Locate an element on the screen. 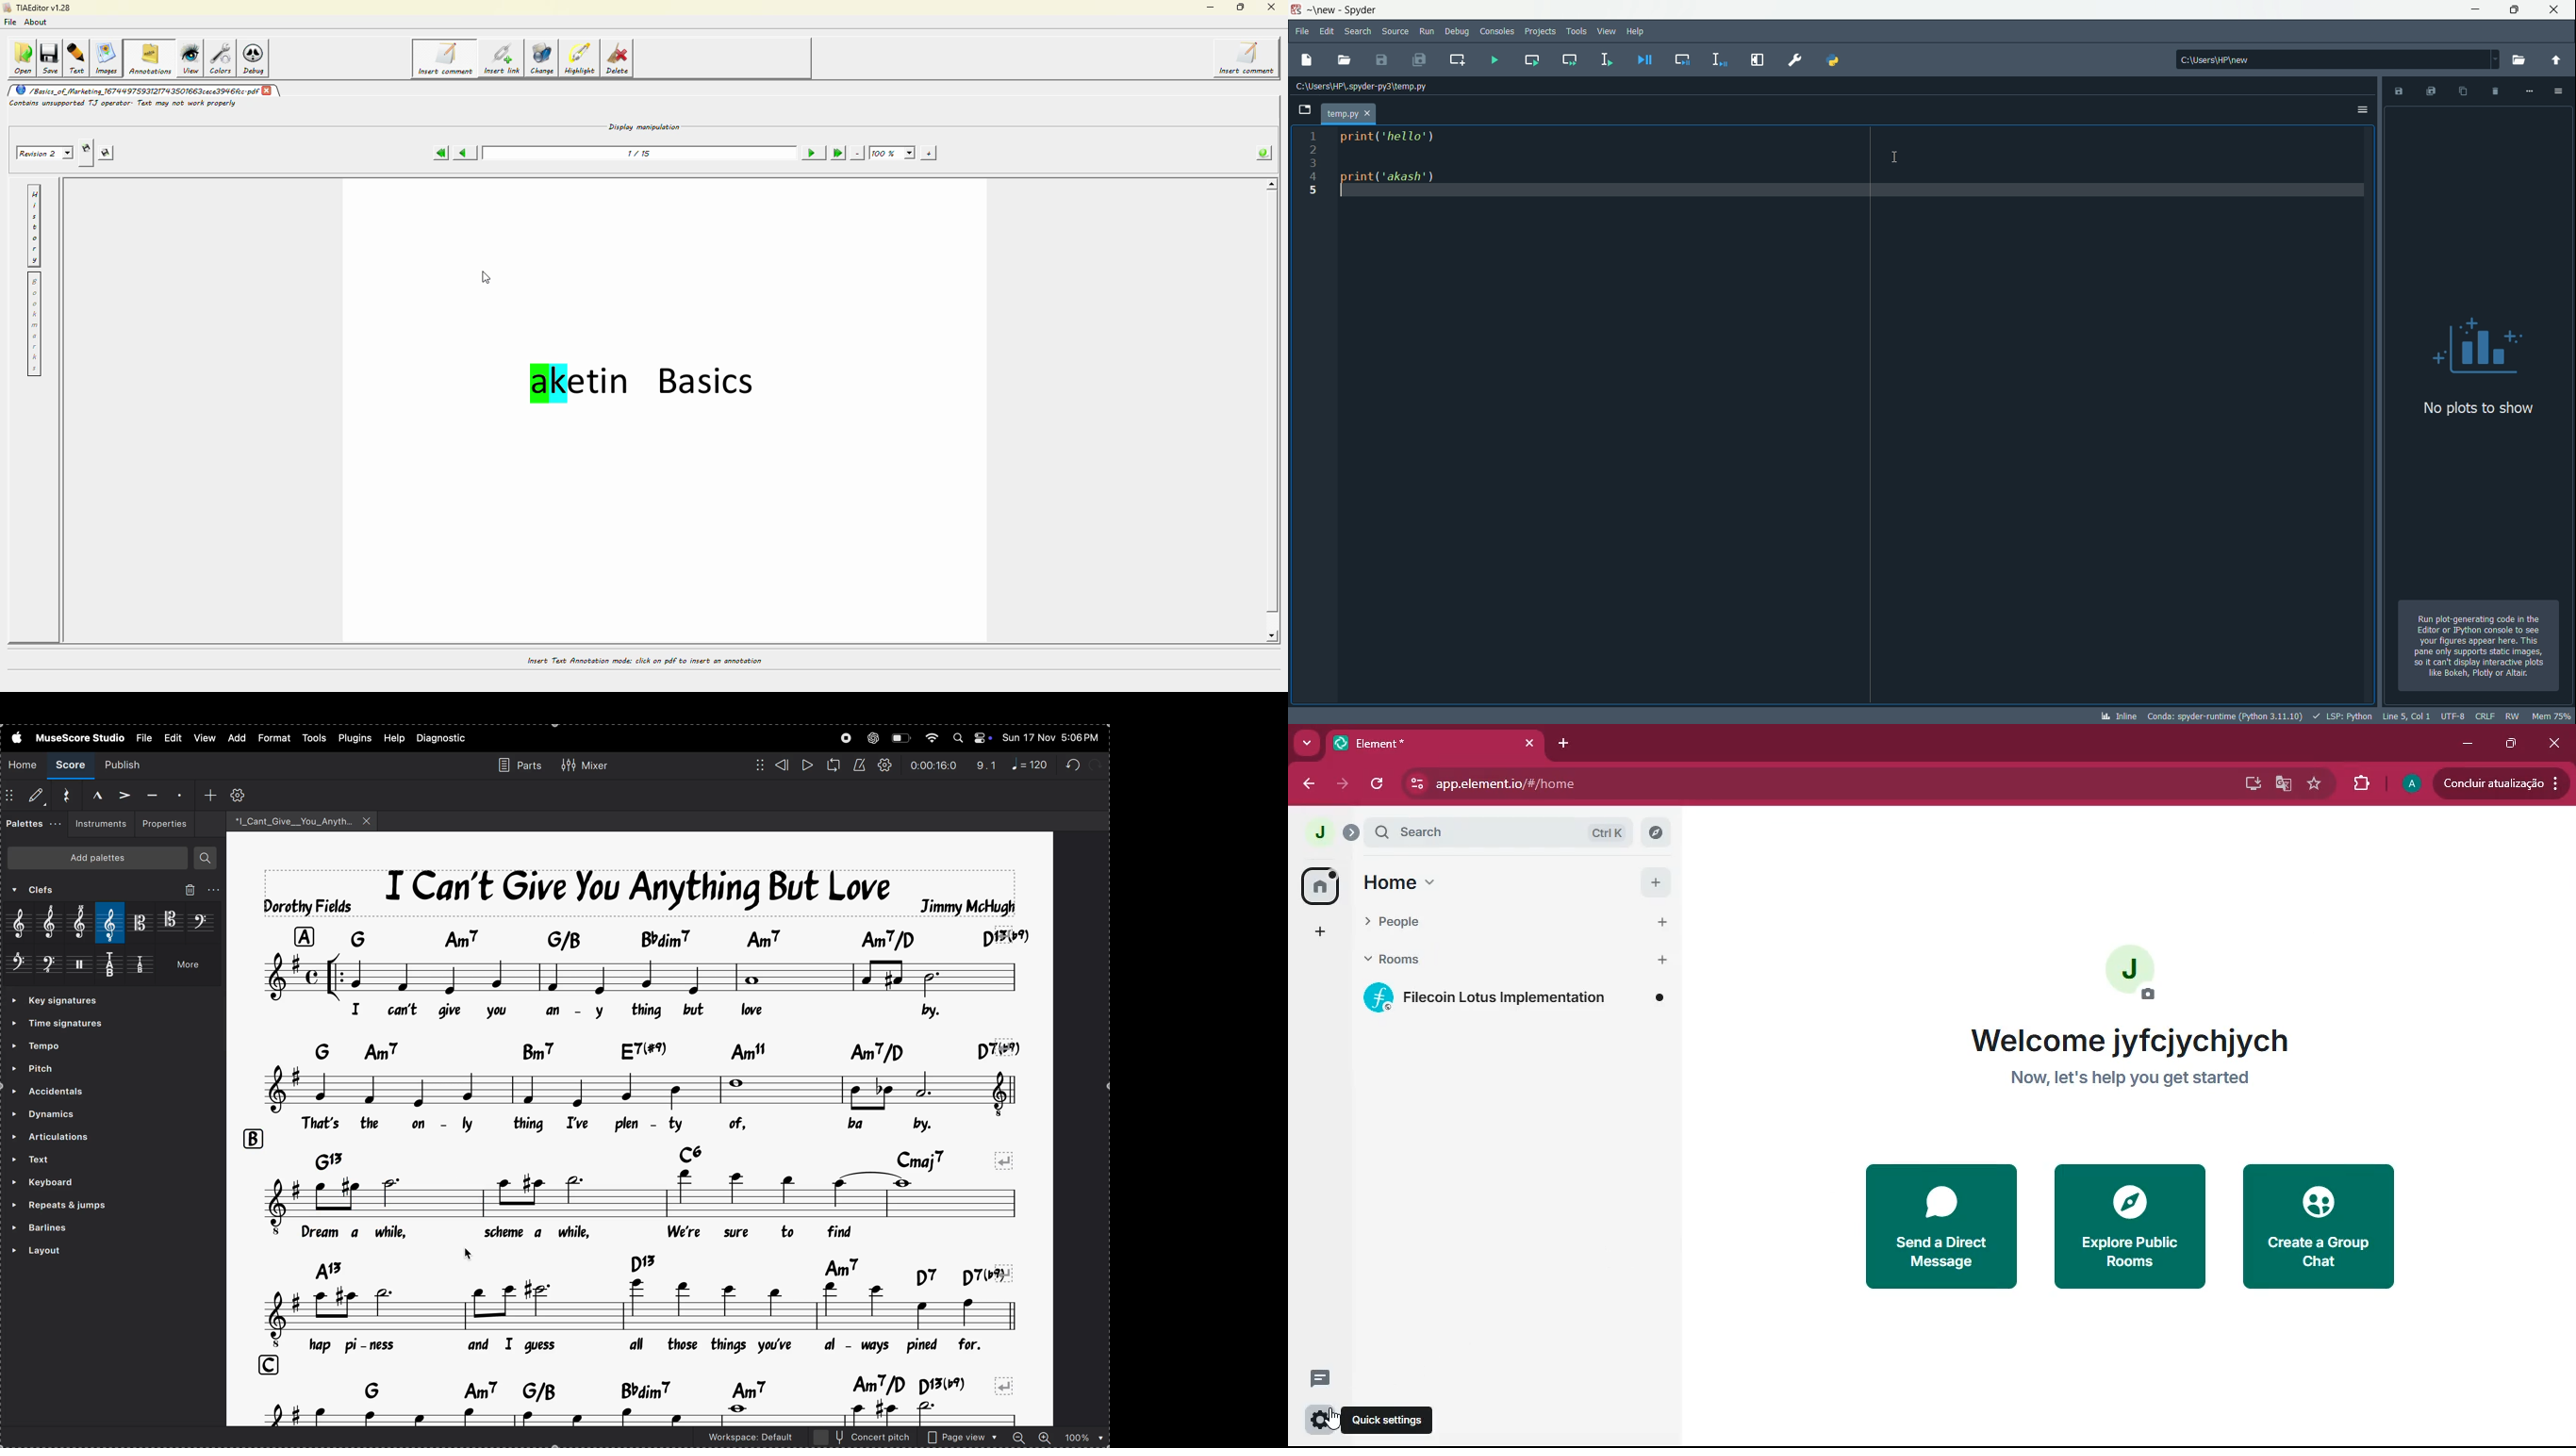 Image resolution: width=2576 pixels, height=1456 pixels. add is located at coordinates (211, 794).